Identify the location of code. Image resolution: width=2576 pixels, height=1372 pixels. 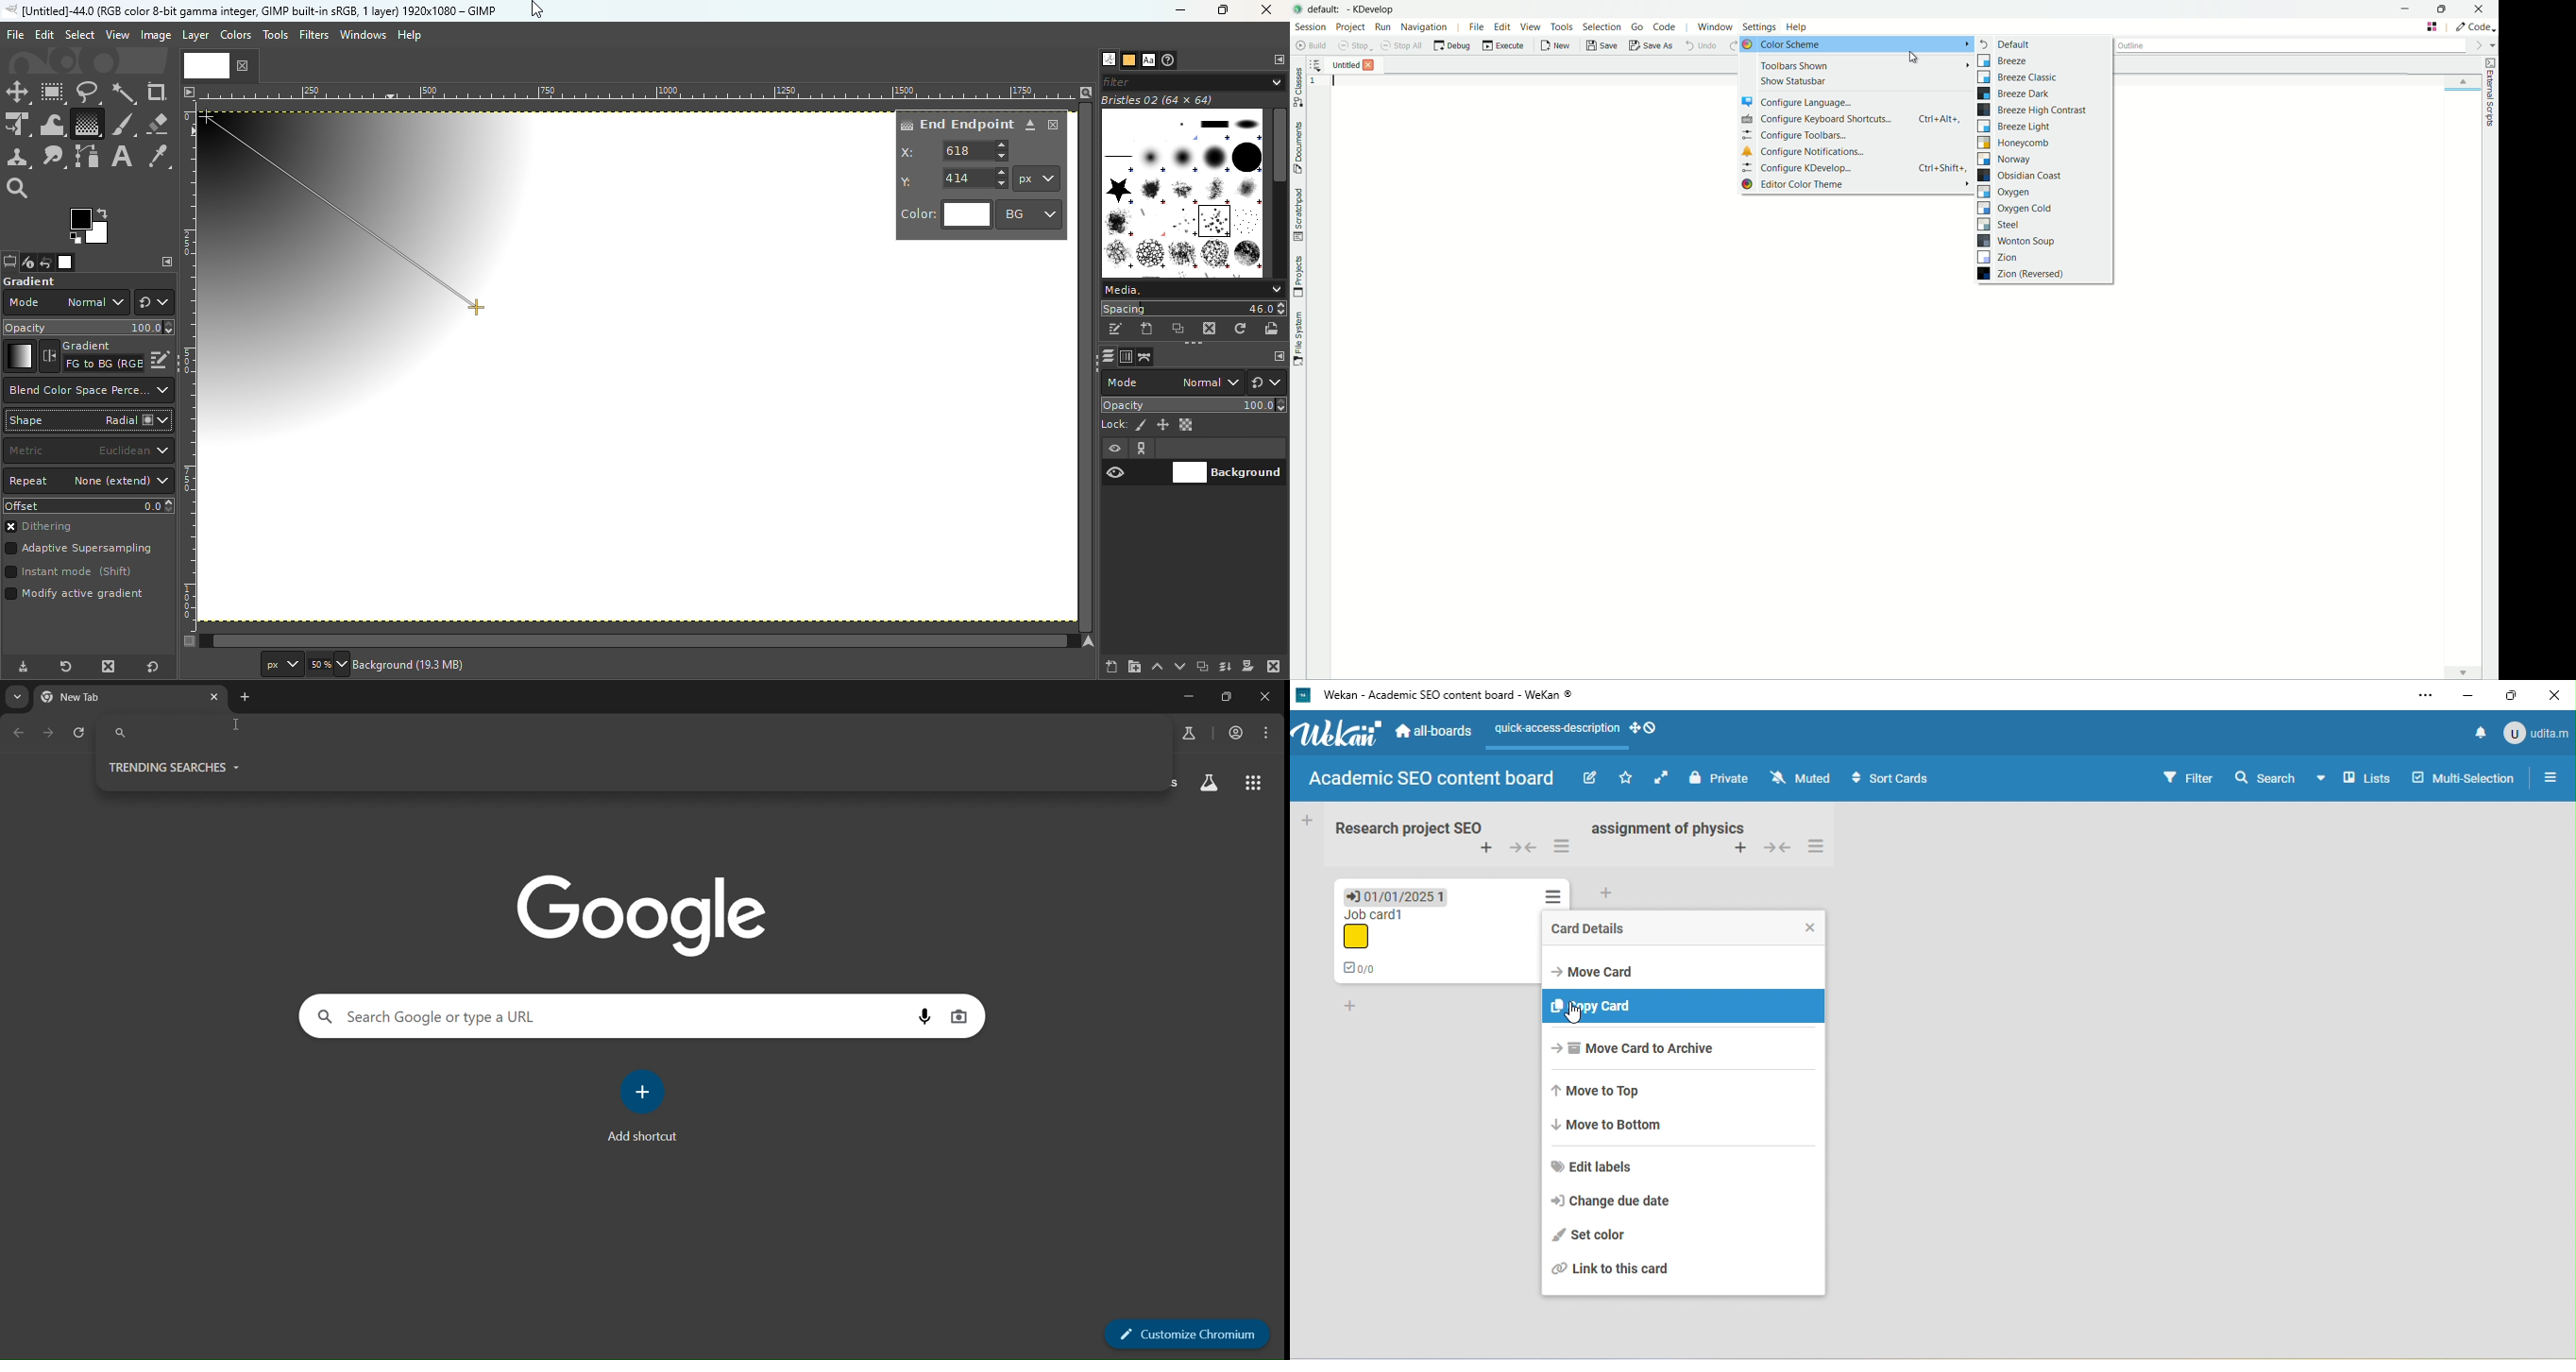
(1665, 28).